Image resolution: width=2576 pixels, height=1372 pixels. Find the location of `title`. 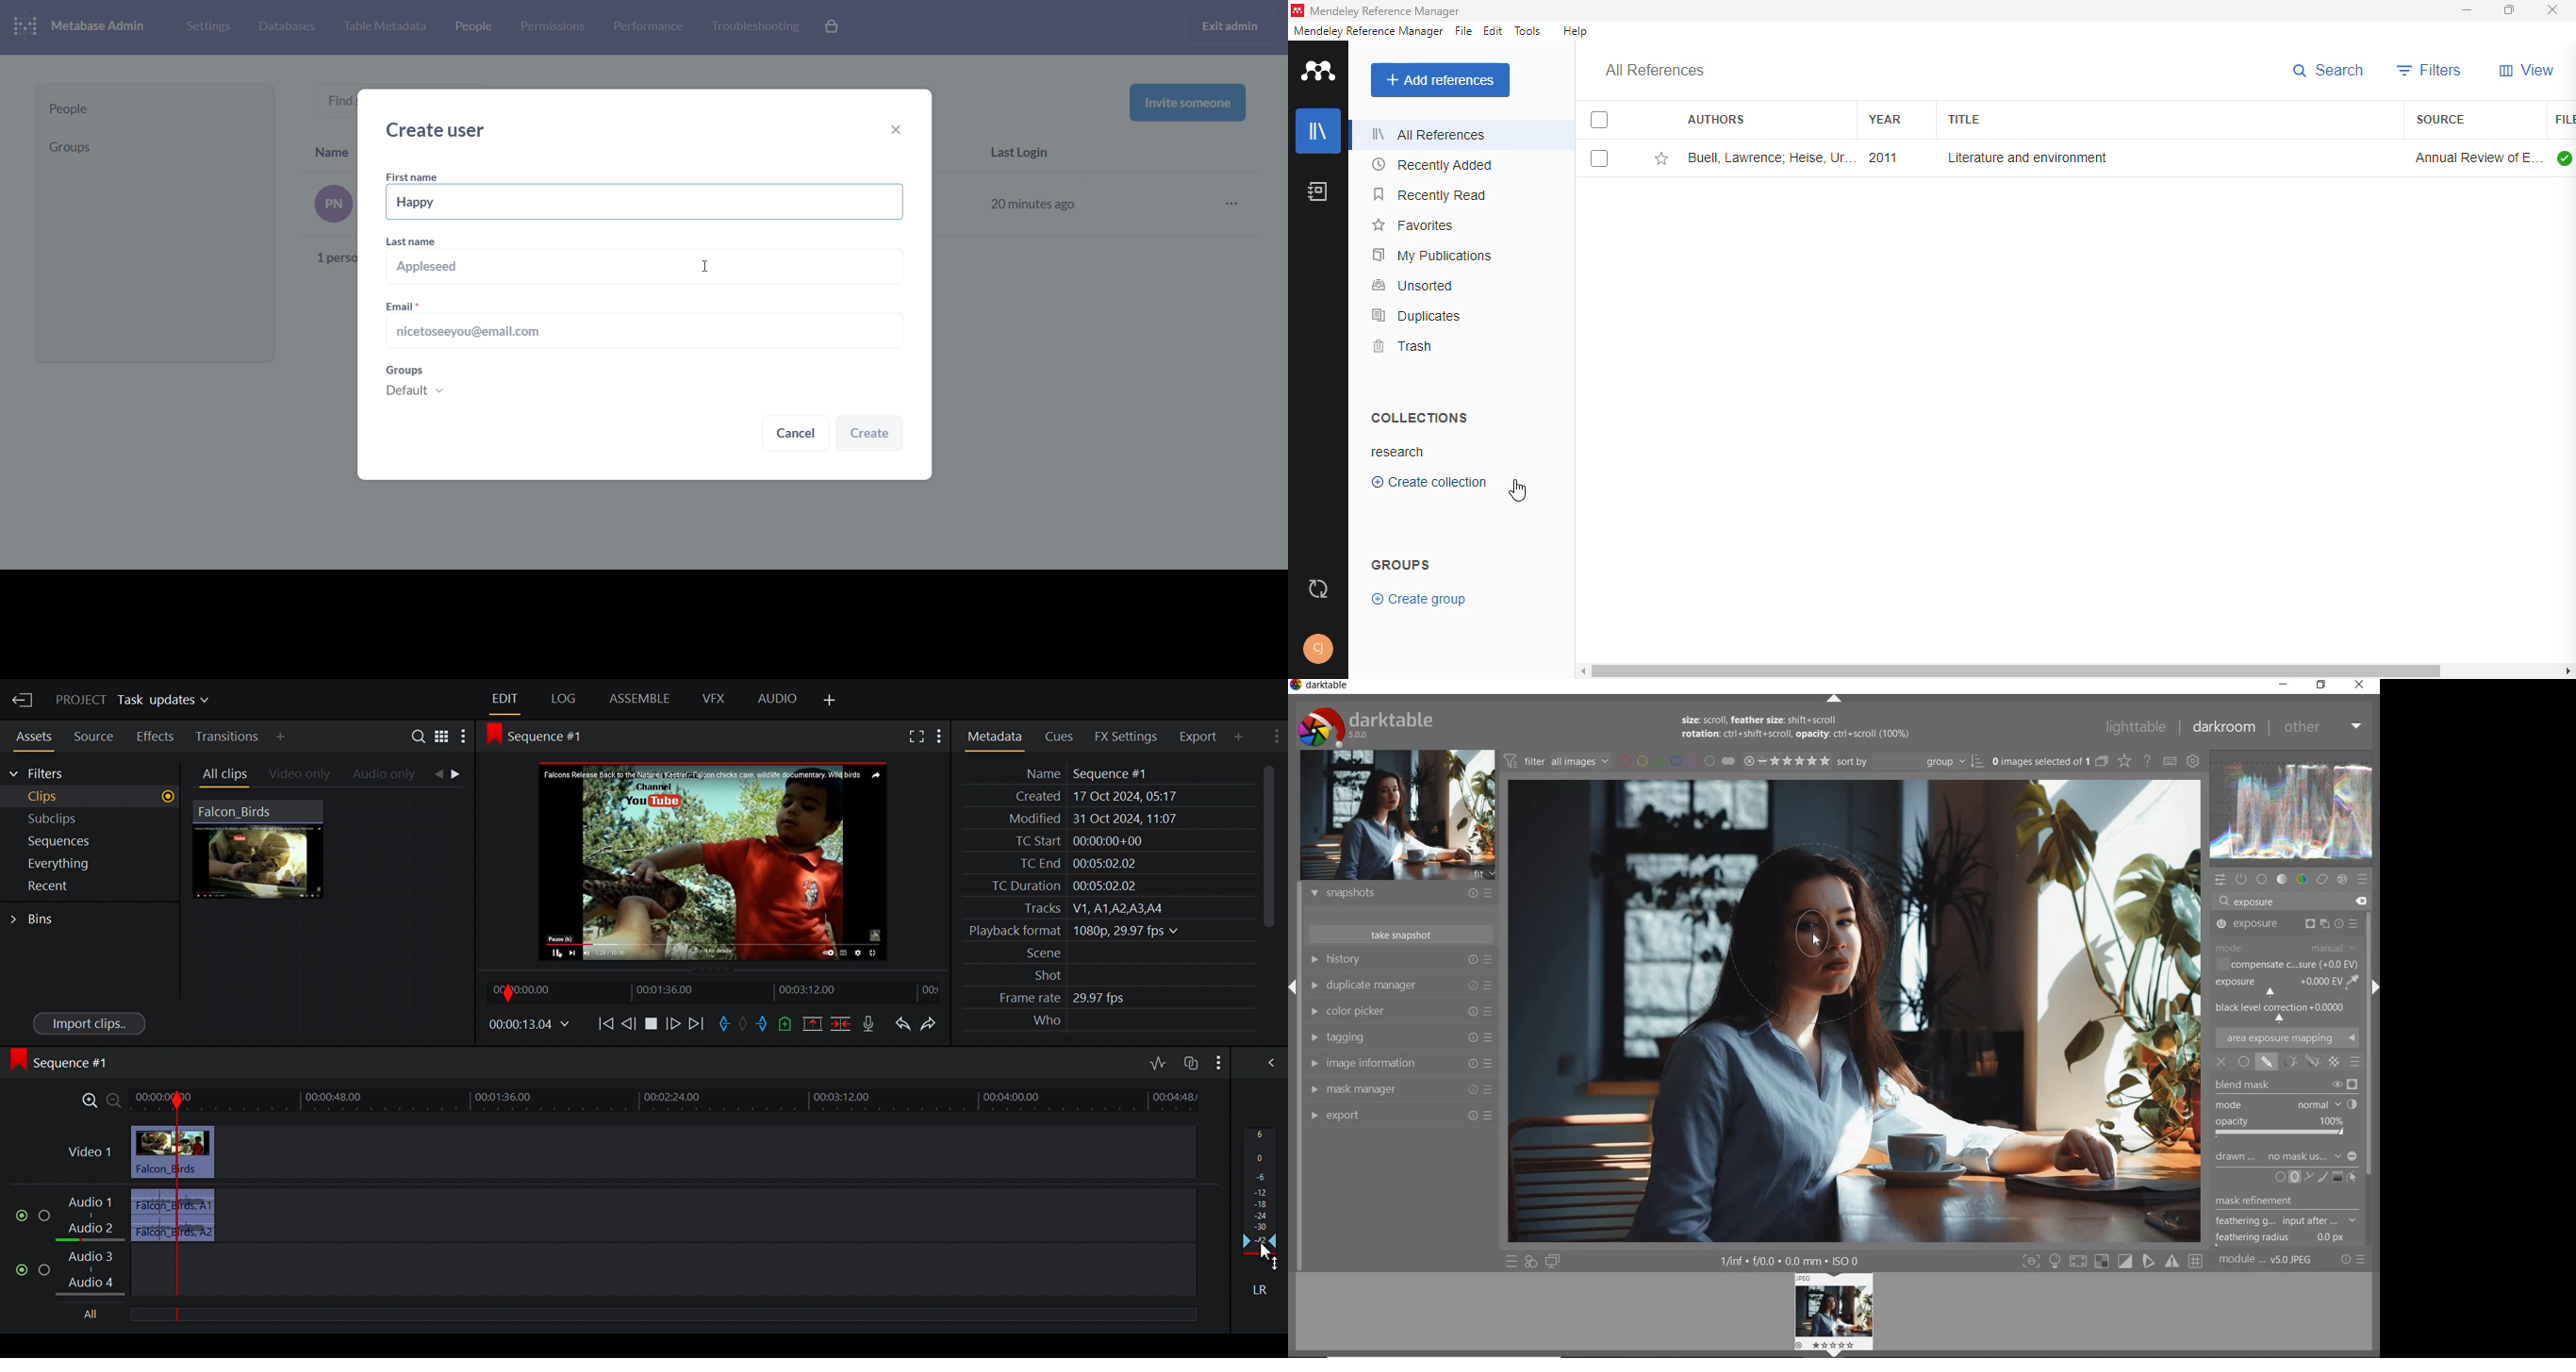

title is located at coordinates (1962, 120).